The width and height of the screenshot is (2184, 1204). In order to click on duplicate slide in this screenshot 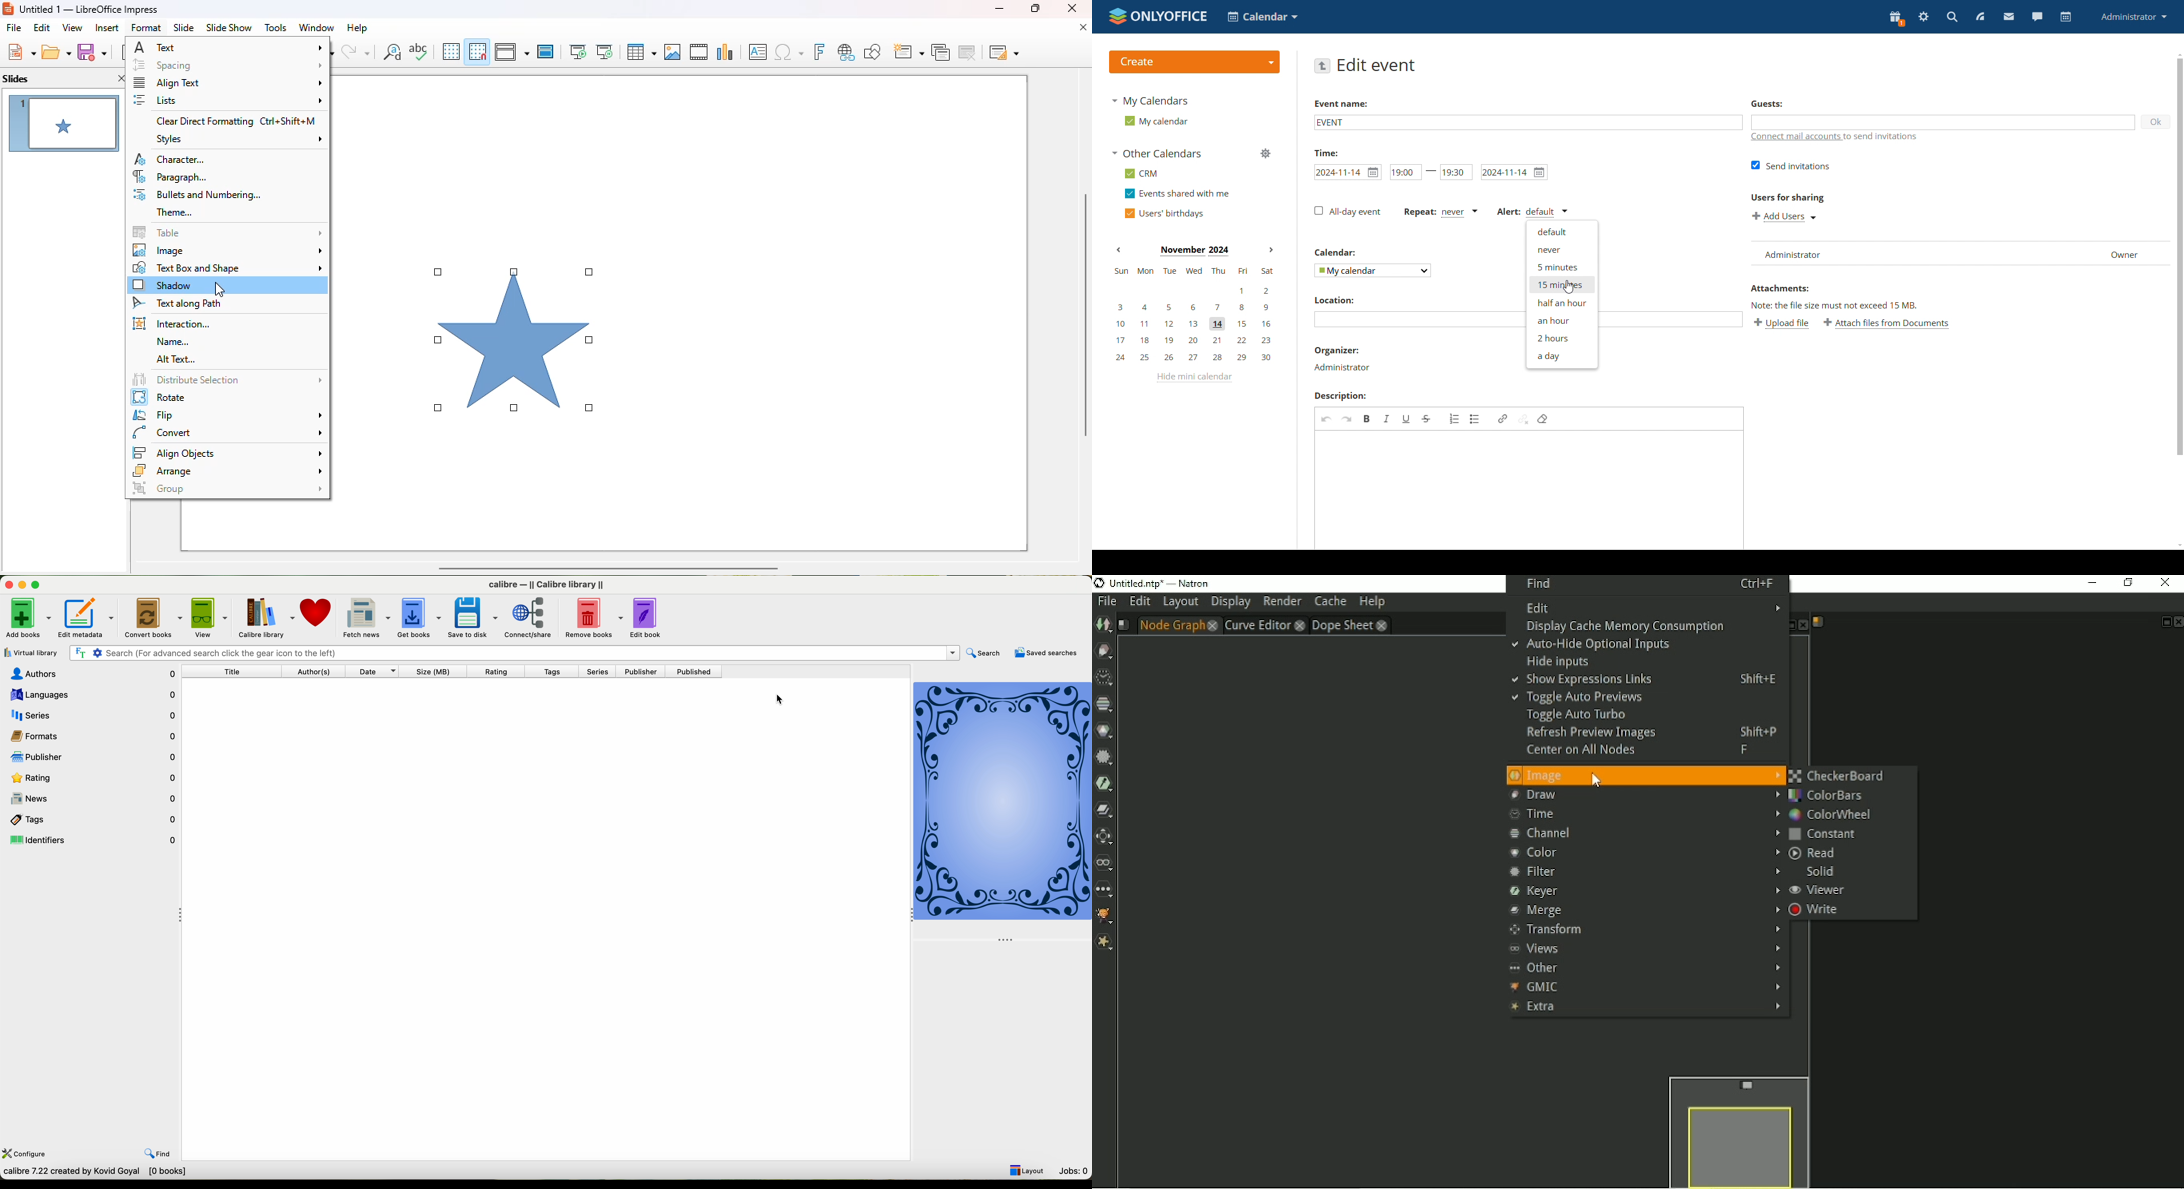, I will do `click(941, 52)`.